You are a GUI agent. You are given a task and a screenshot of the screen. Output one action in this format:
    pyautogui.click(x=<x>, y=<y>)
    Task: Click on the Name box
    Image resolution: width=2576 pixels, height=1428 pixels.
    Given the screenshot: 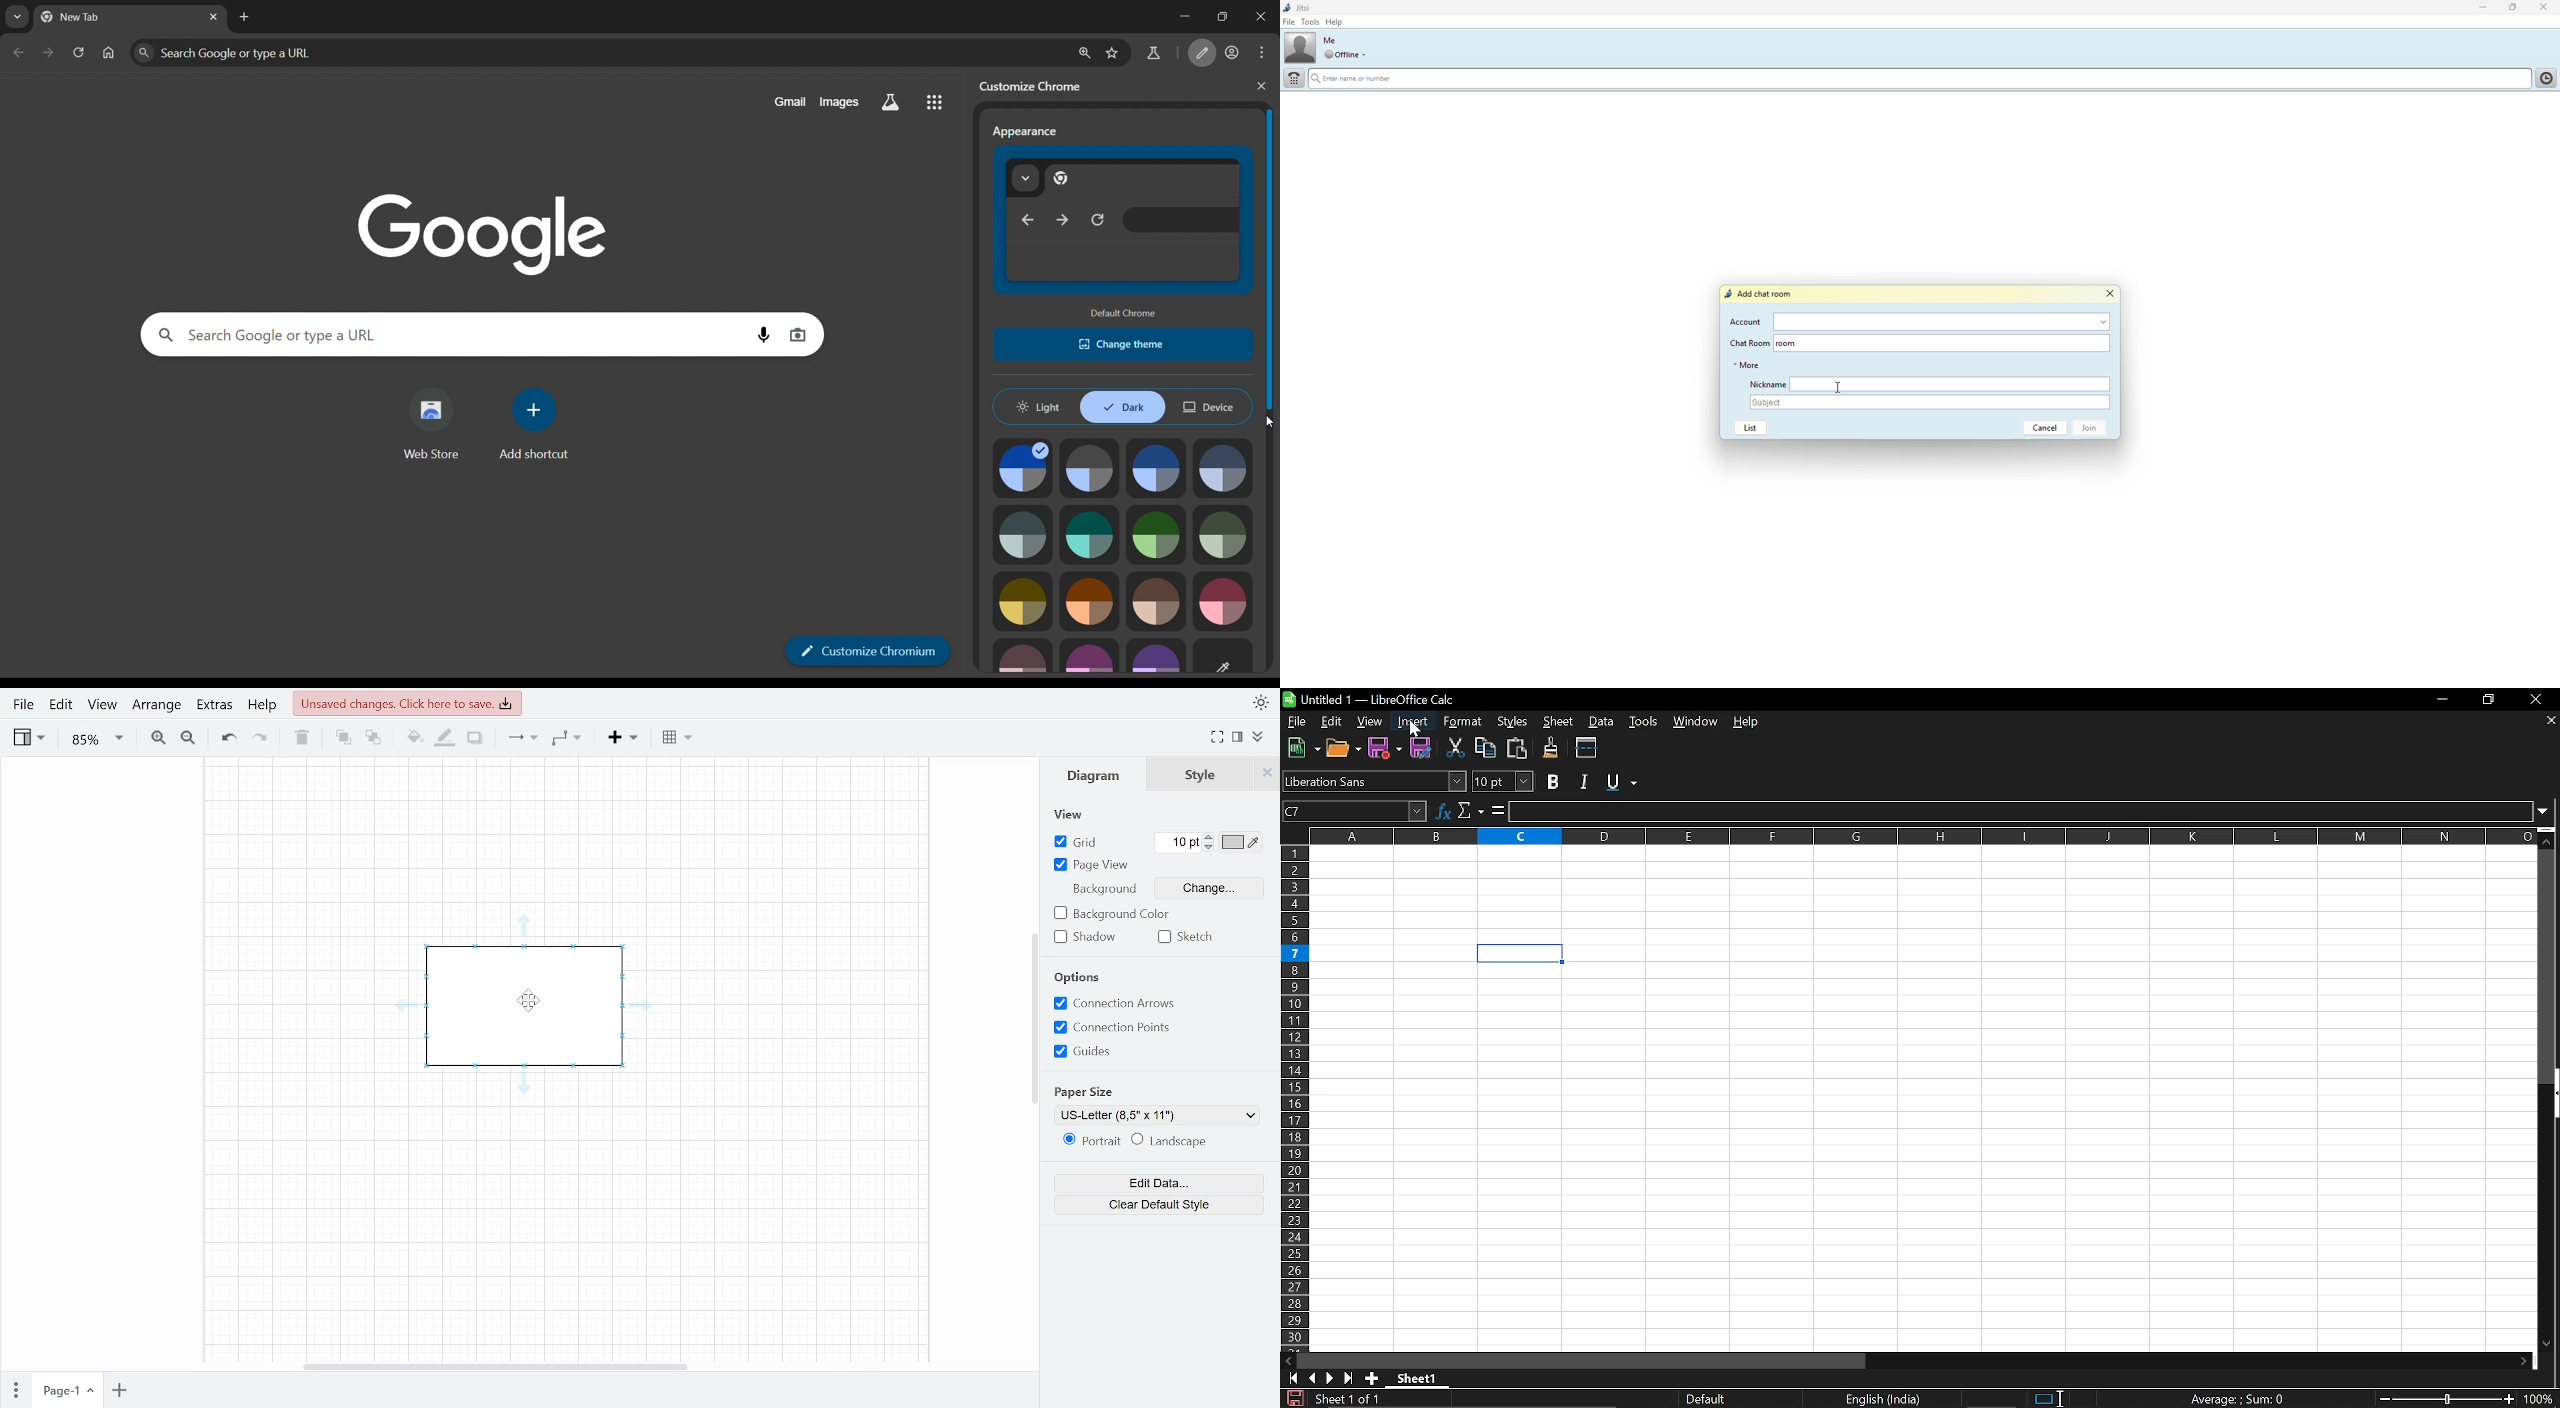 What is the action you would take?
    pyautogui.click(x=1355, y=810)
    